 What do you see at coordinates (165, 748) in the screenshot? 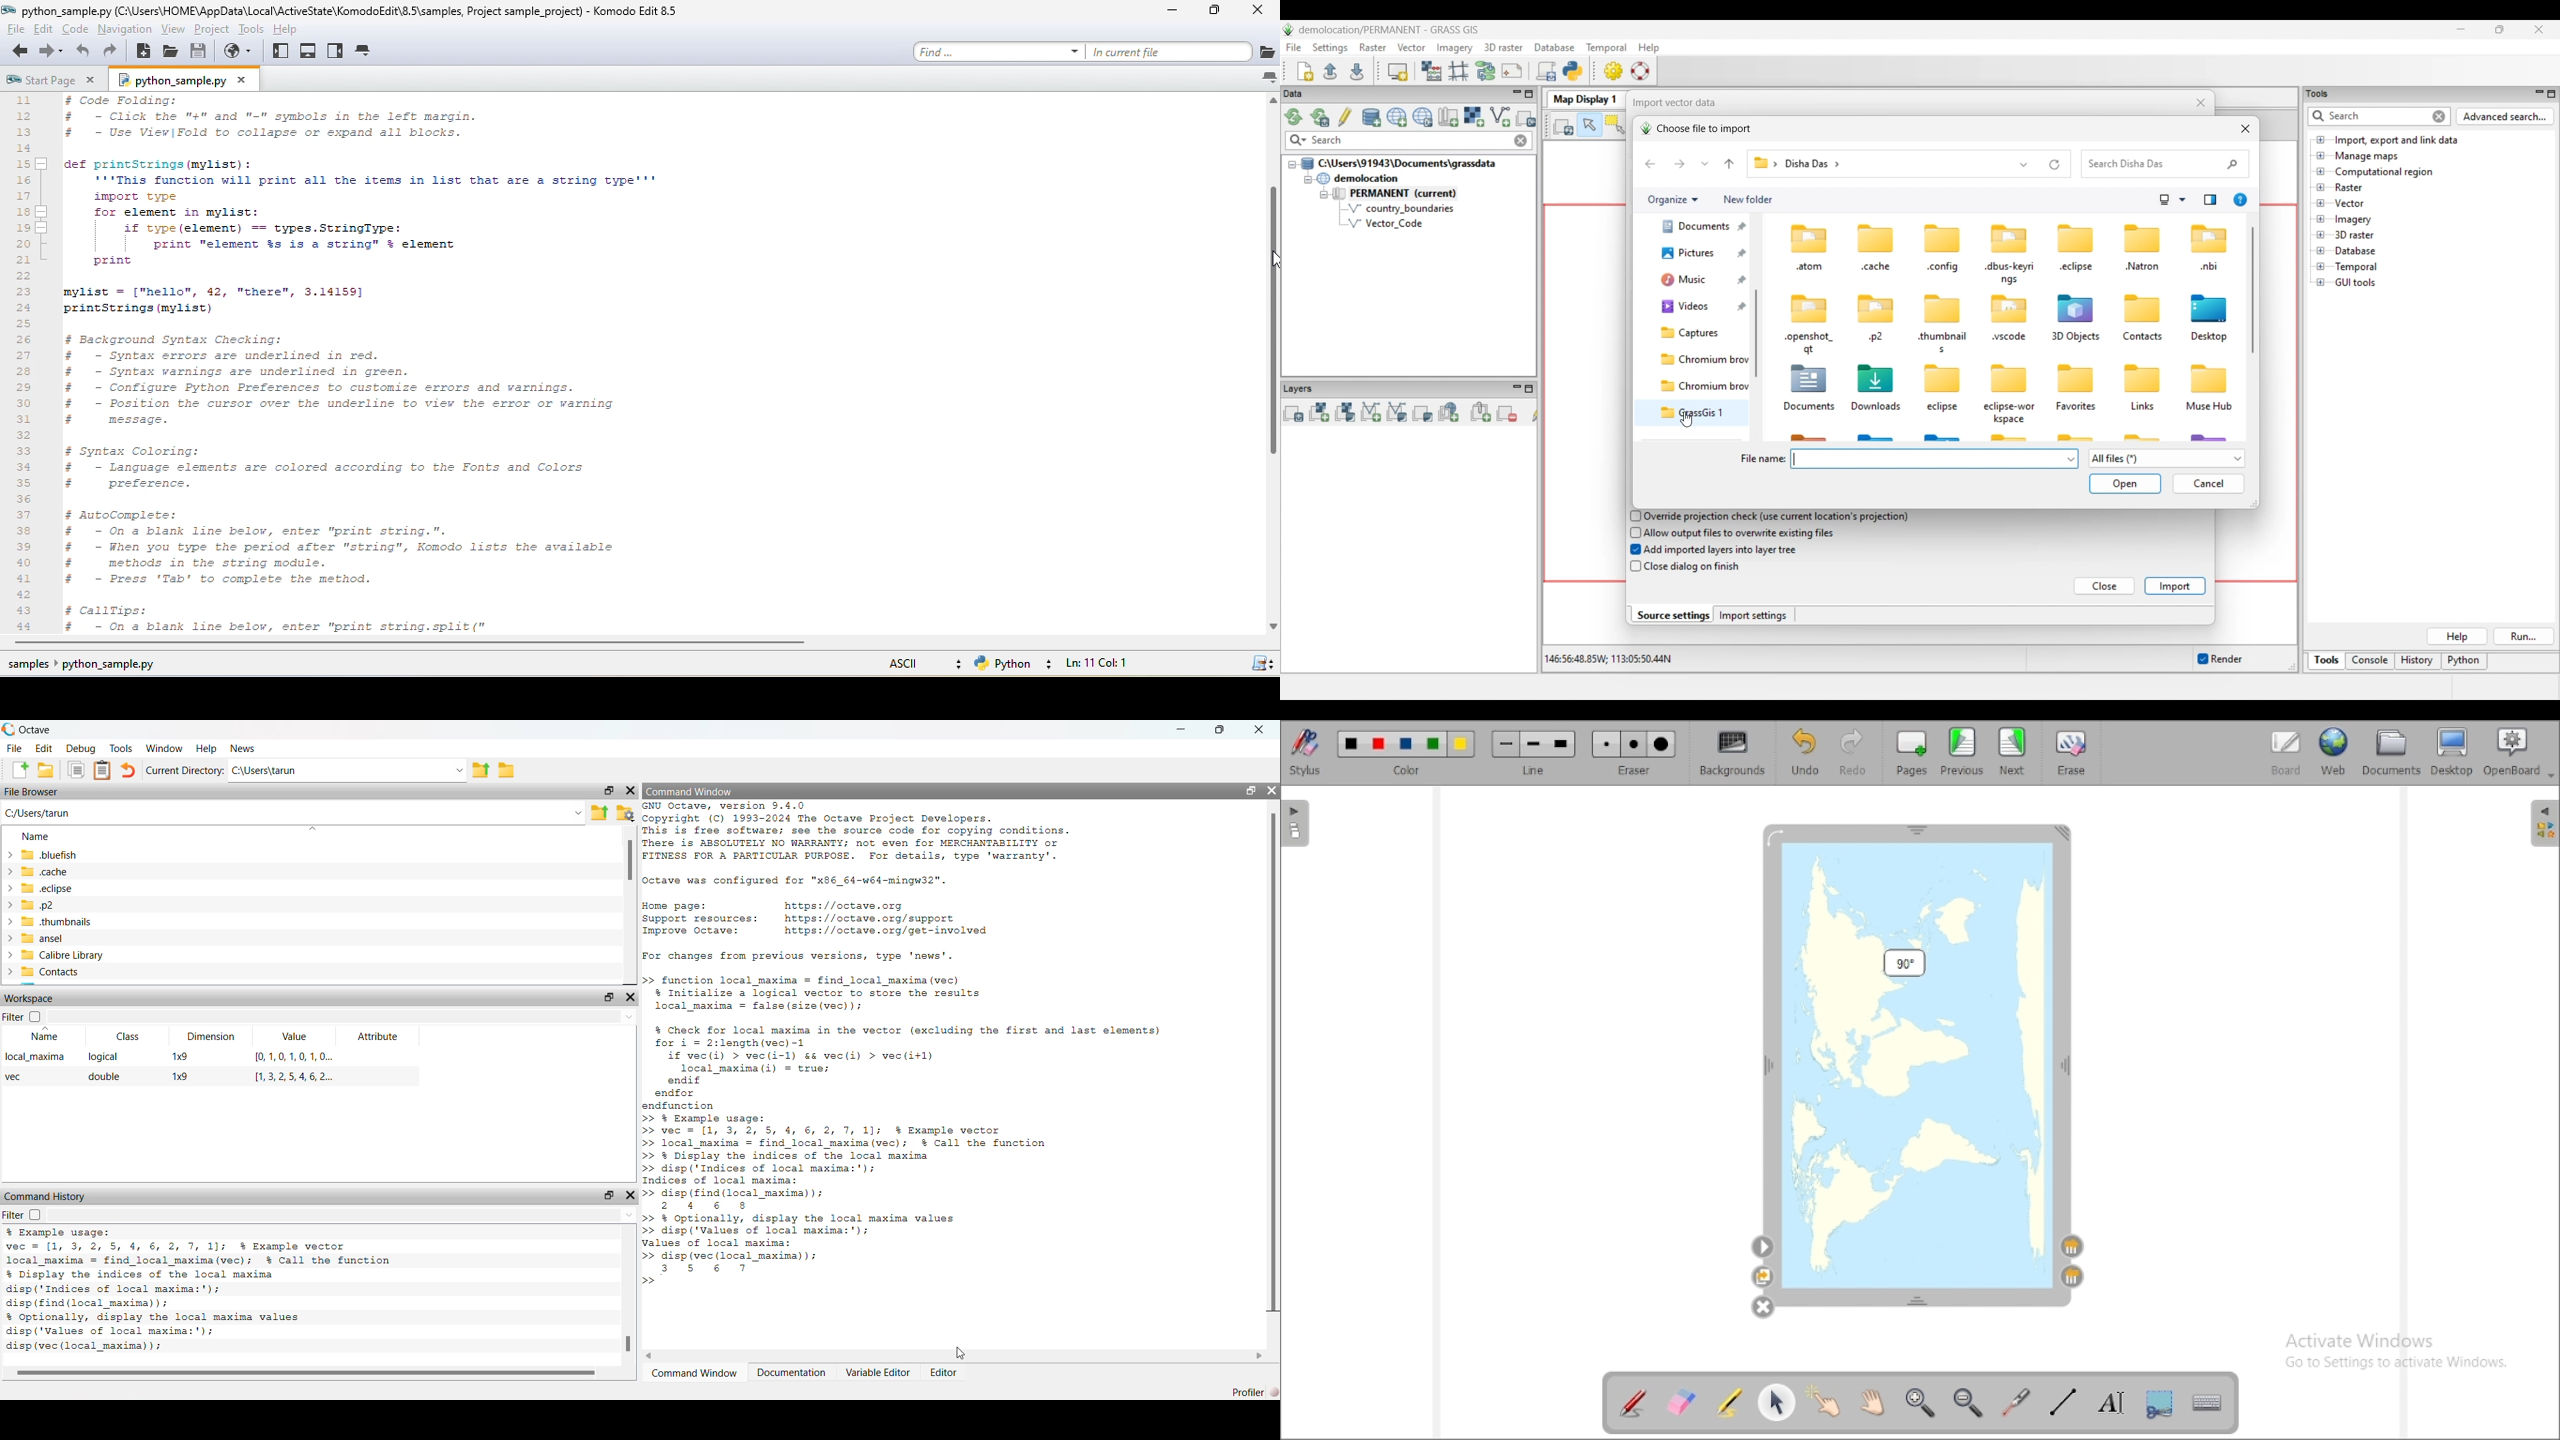
I see `Window` at bounding box center [165, 748].